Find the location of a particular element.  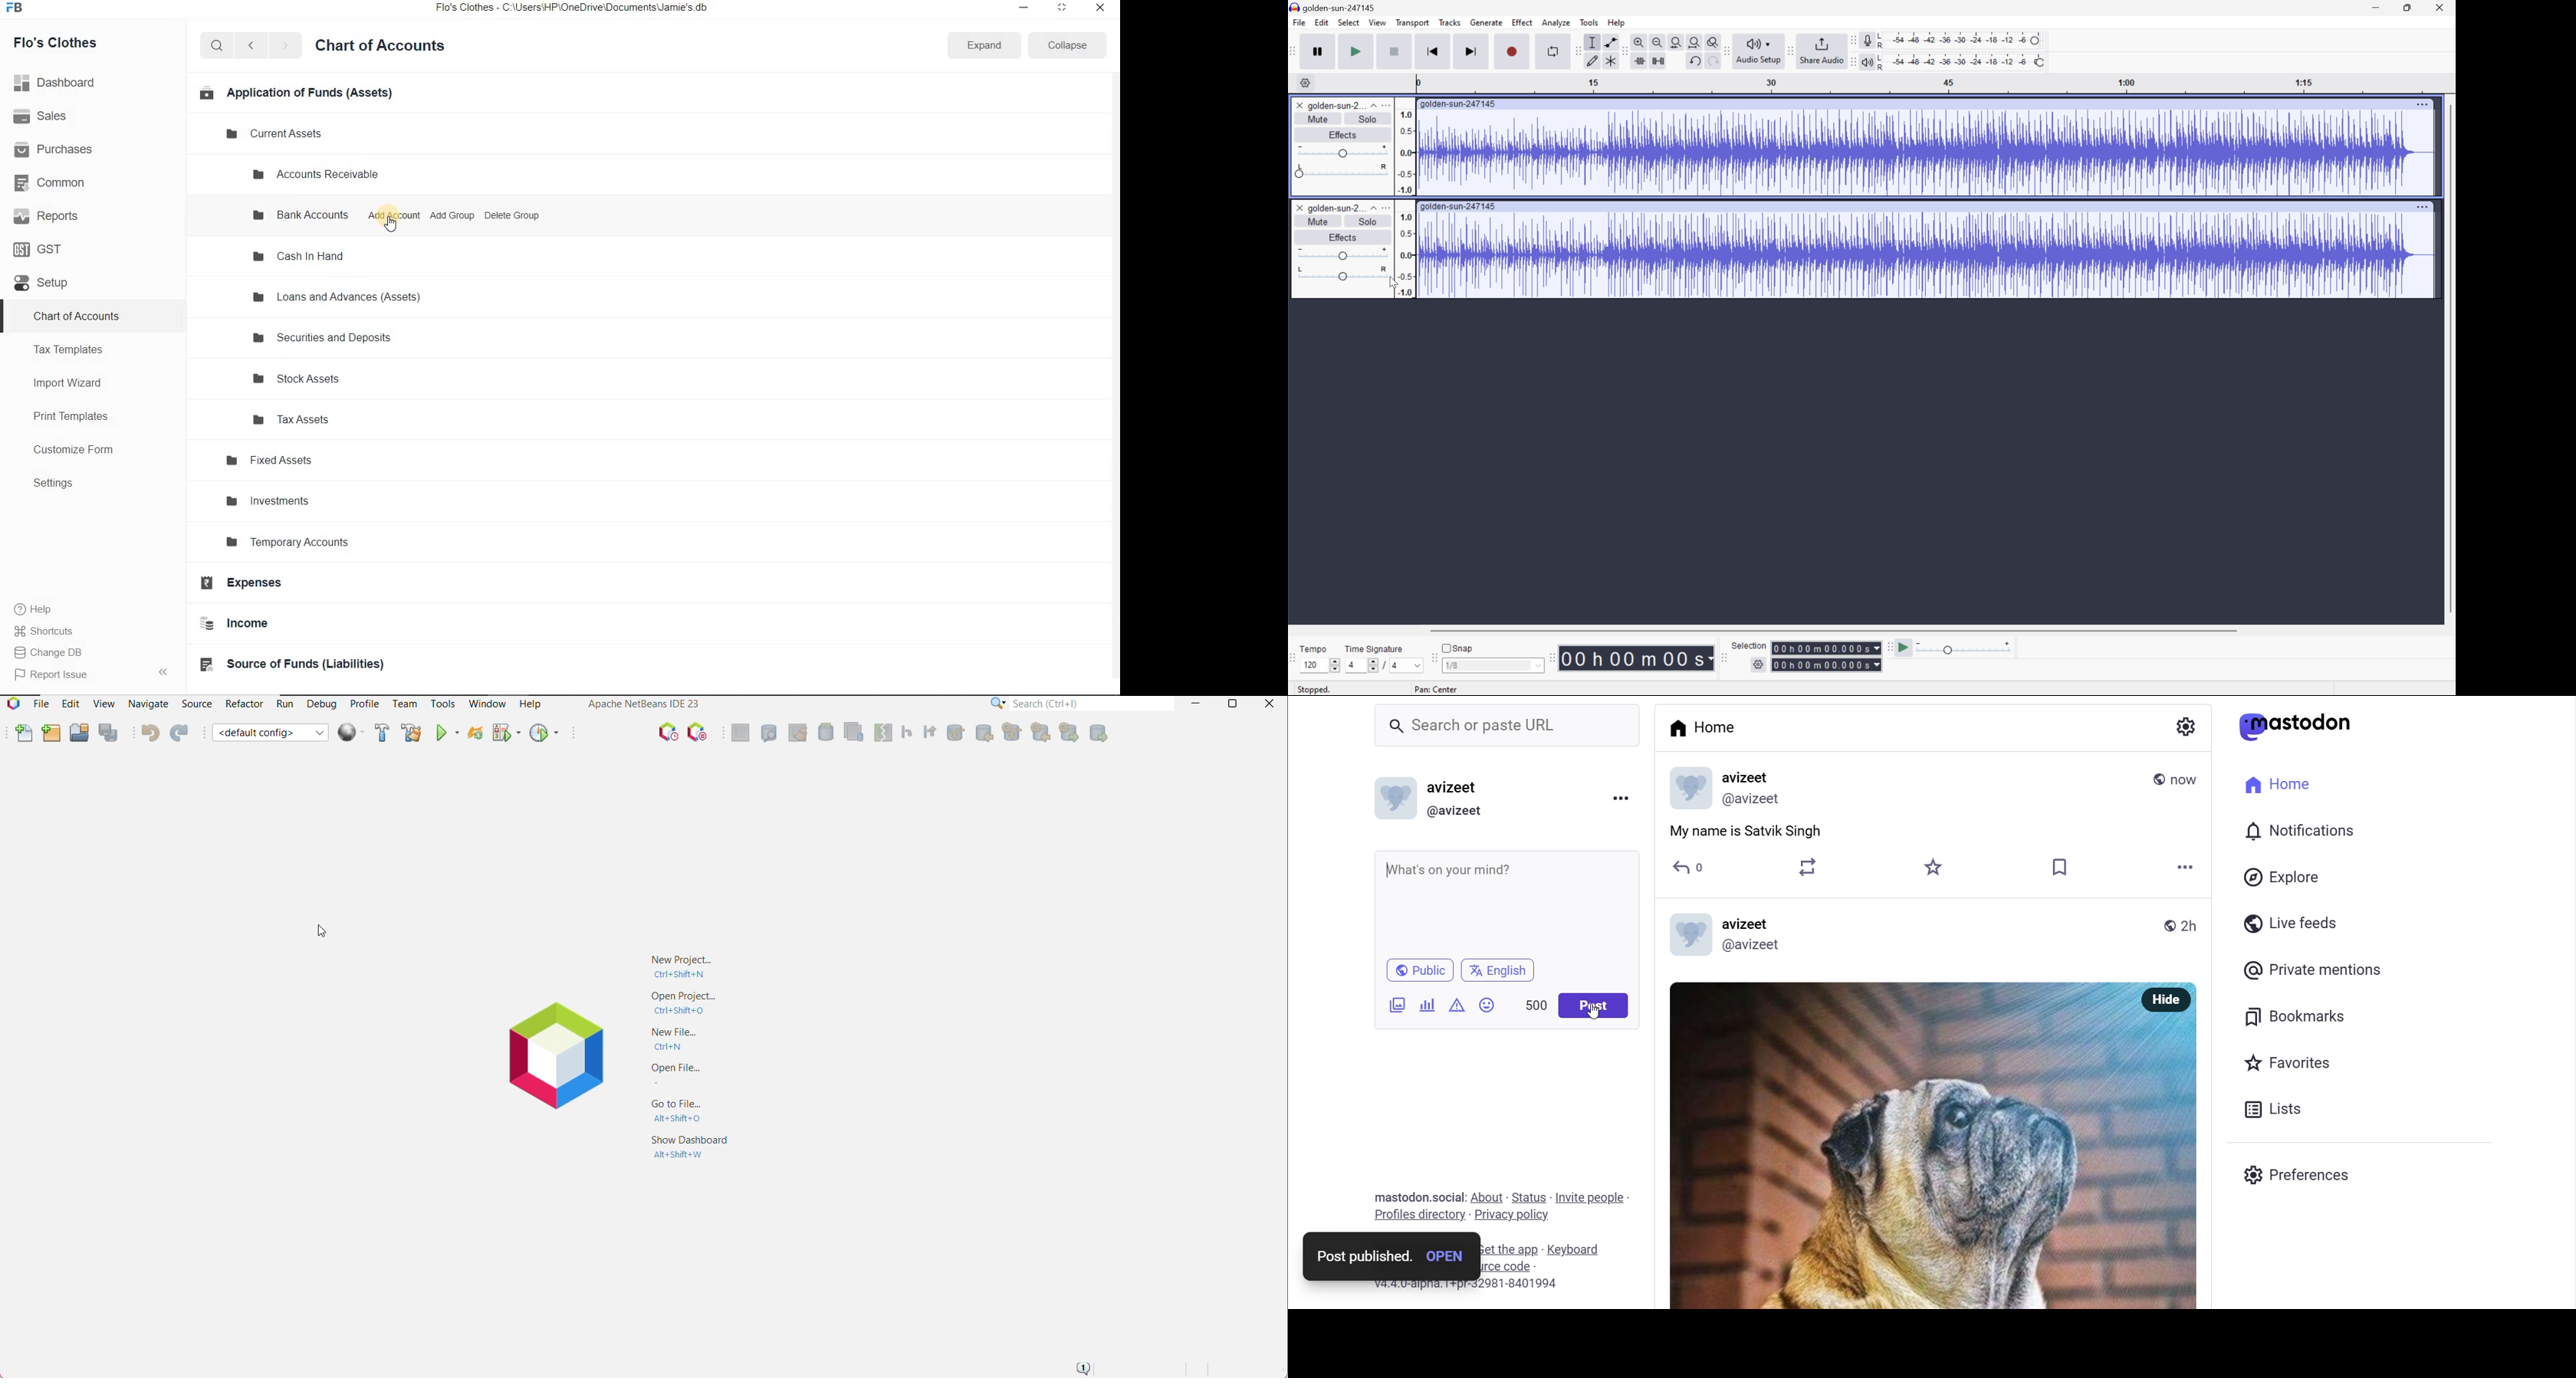

Multi tool is located at coordinates (1610, 60).